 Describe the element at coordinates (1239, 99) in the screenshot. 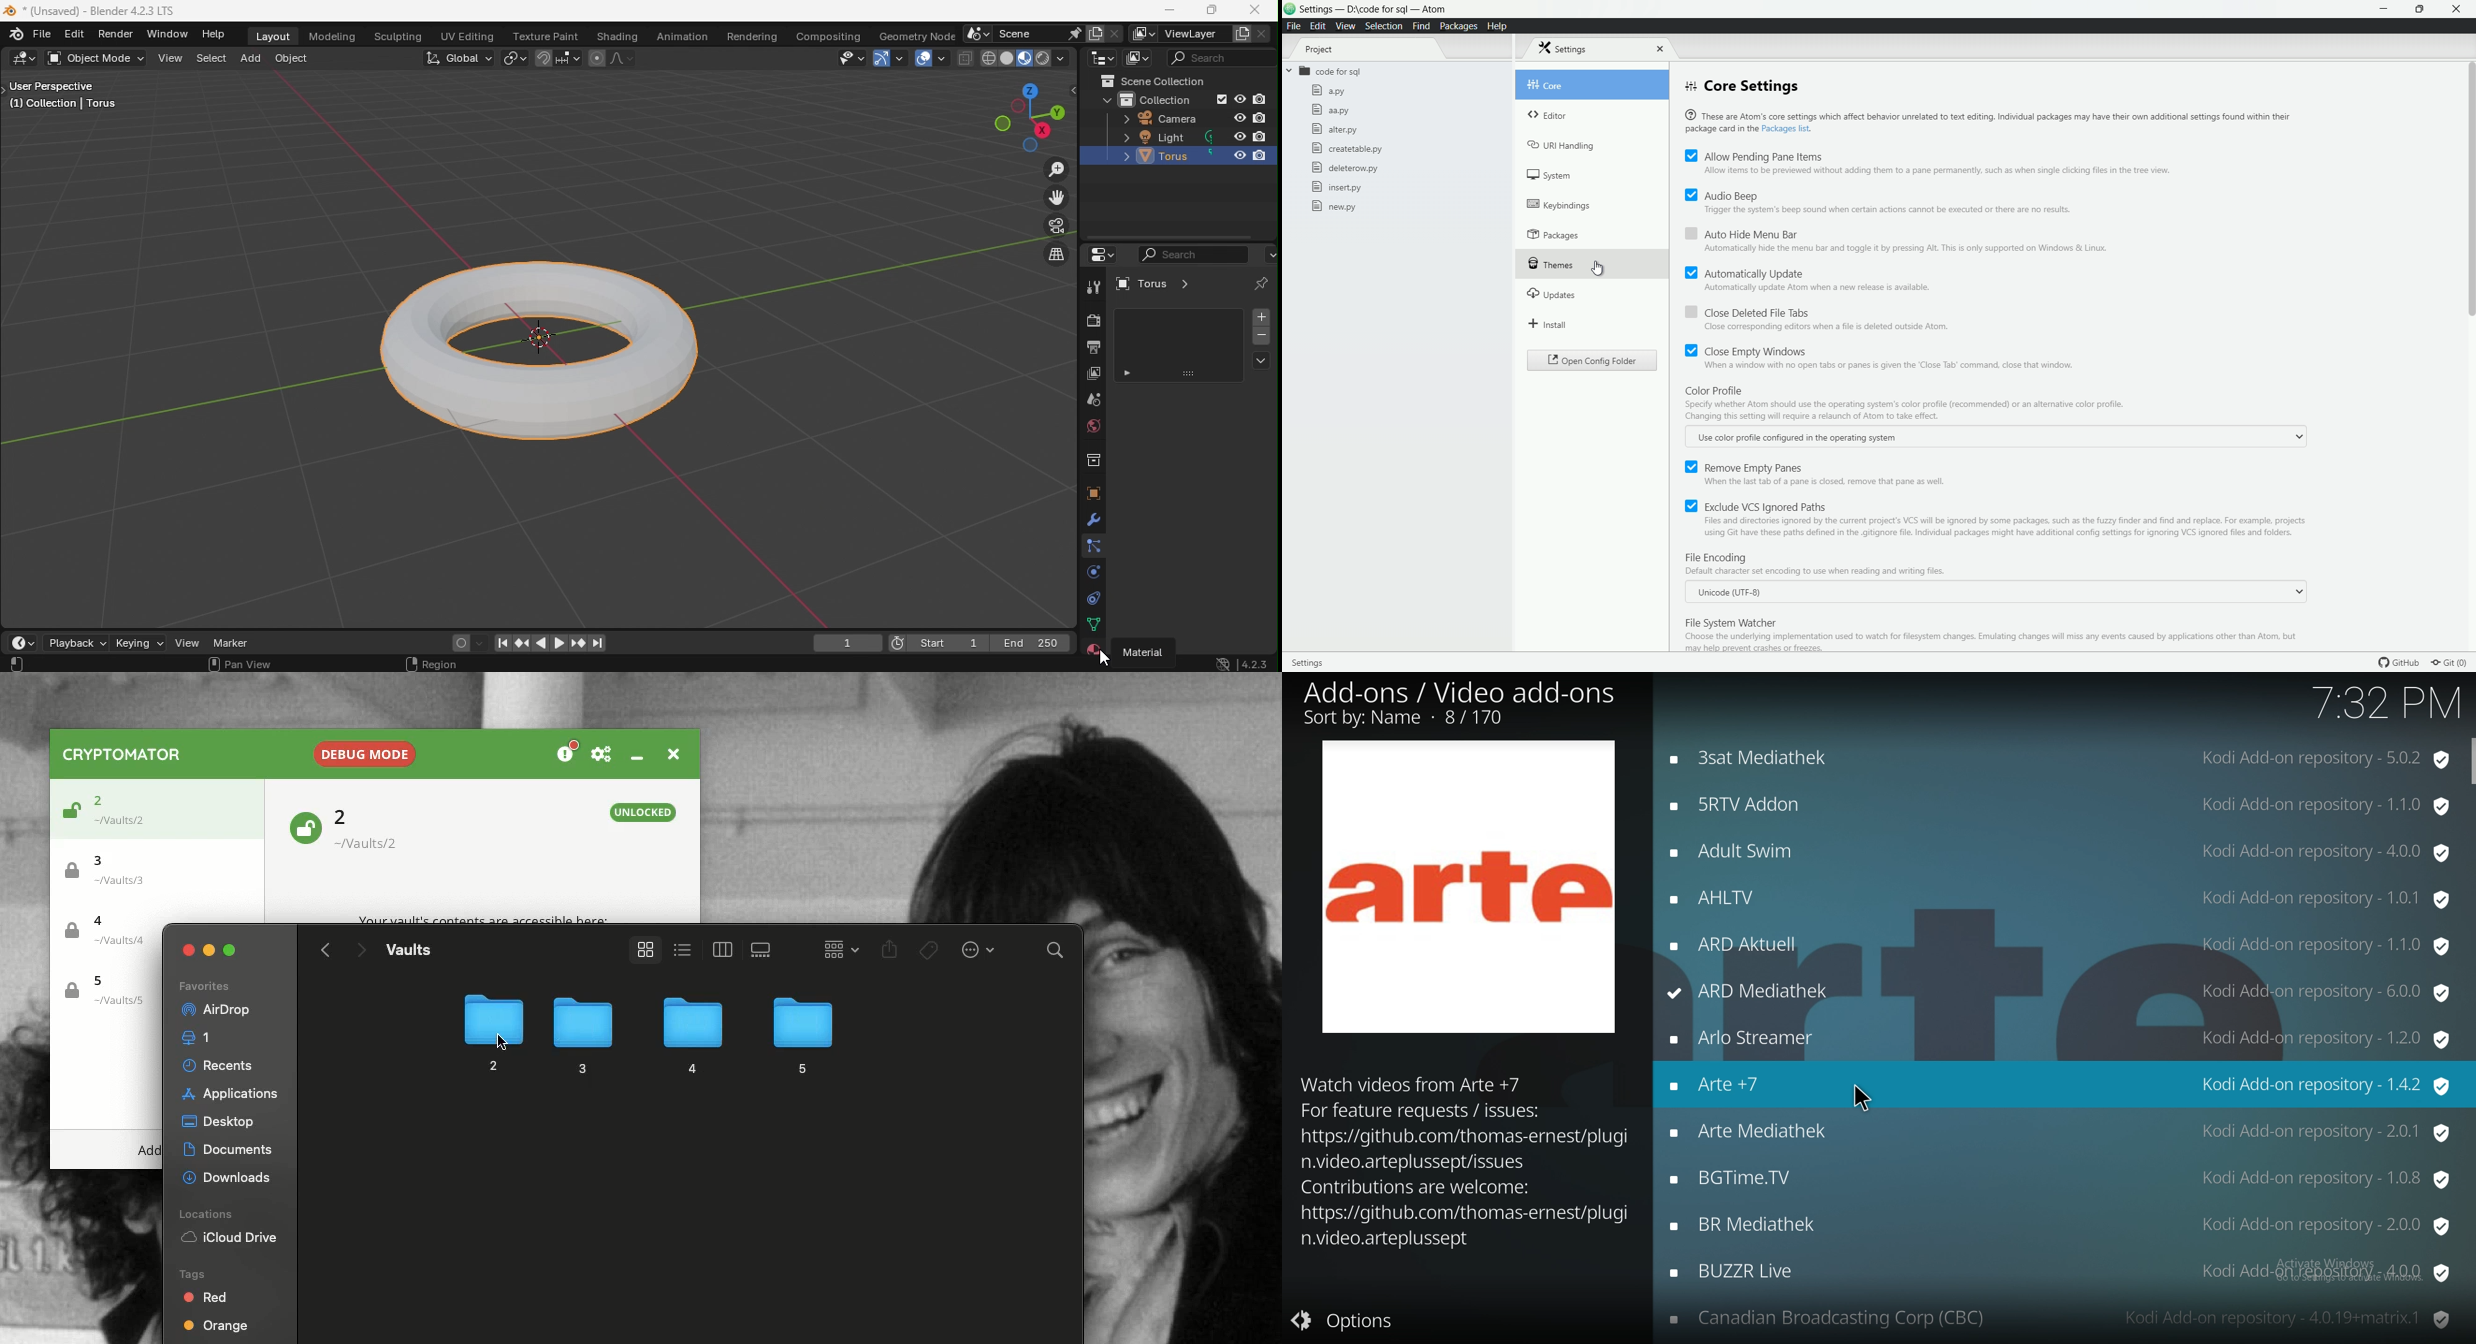

I see `Hide in viewpoint` at that location.